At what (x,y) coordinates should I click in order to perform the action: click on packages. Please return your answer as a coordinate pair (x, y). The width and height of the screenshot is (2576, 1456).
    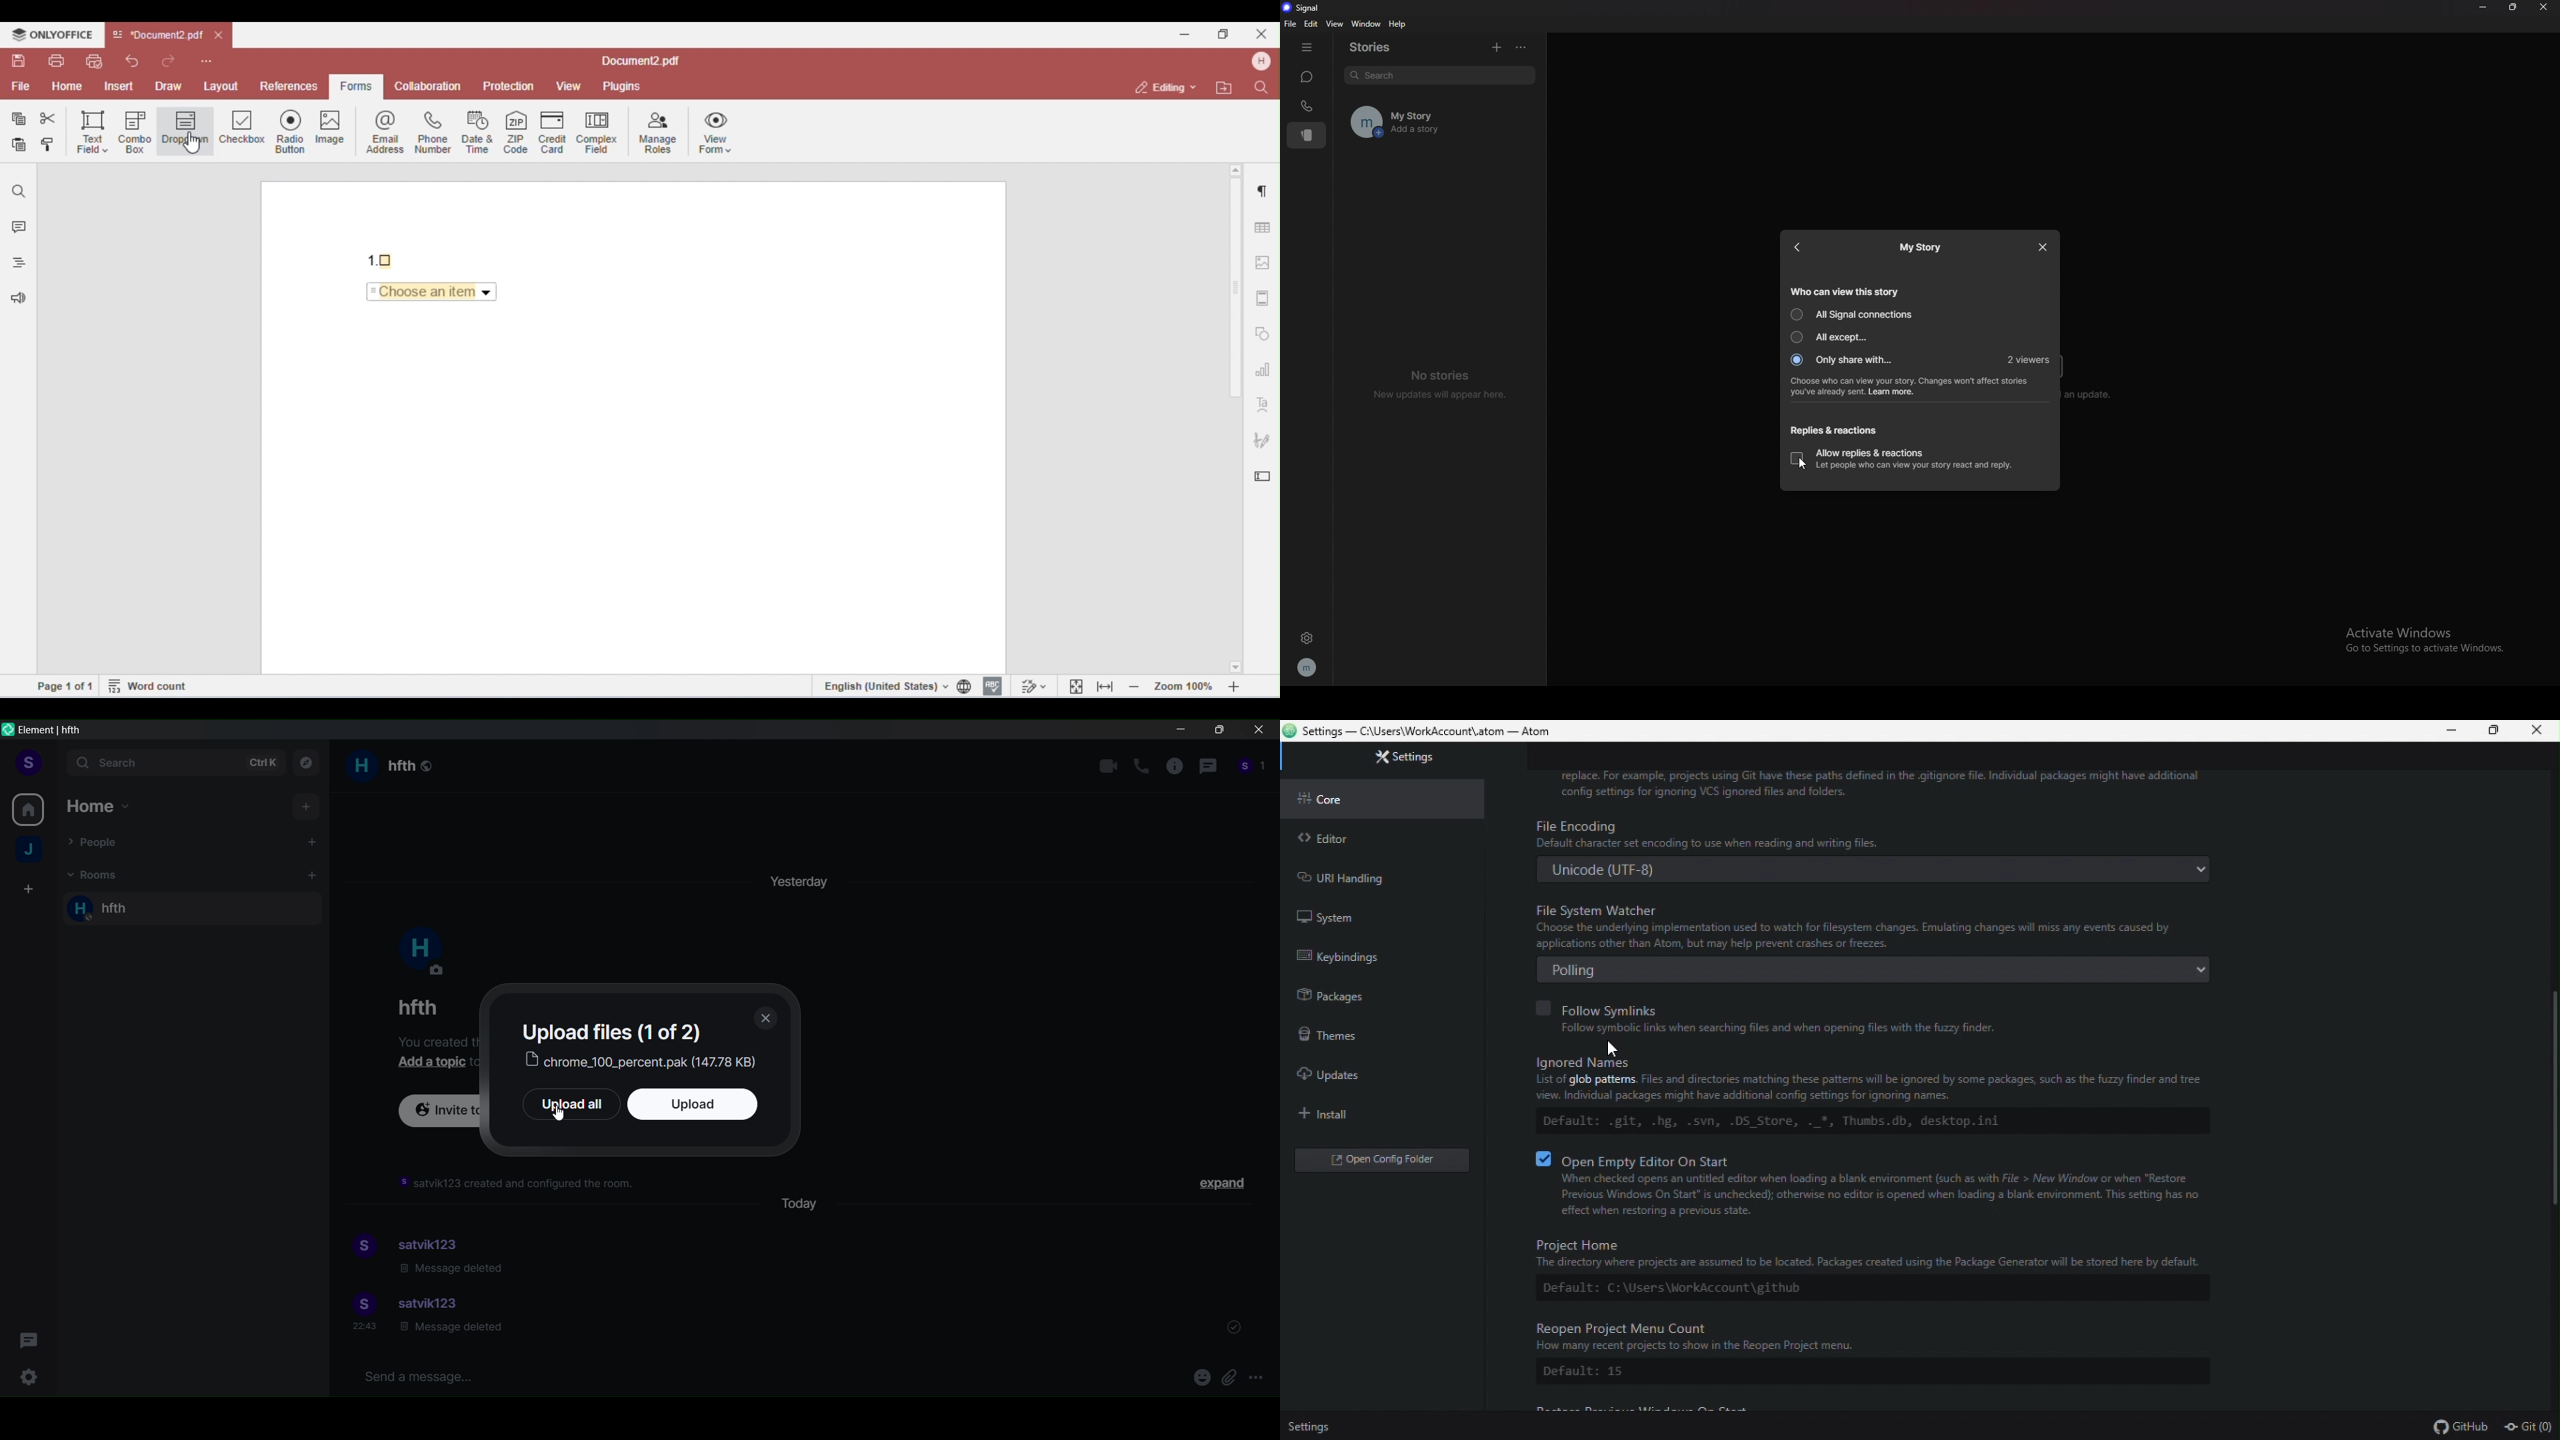
    Looking at the image, I should click on (1371, 997).